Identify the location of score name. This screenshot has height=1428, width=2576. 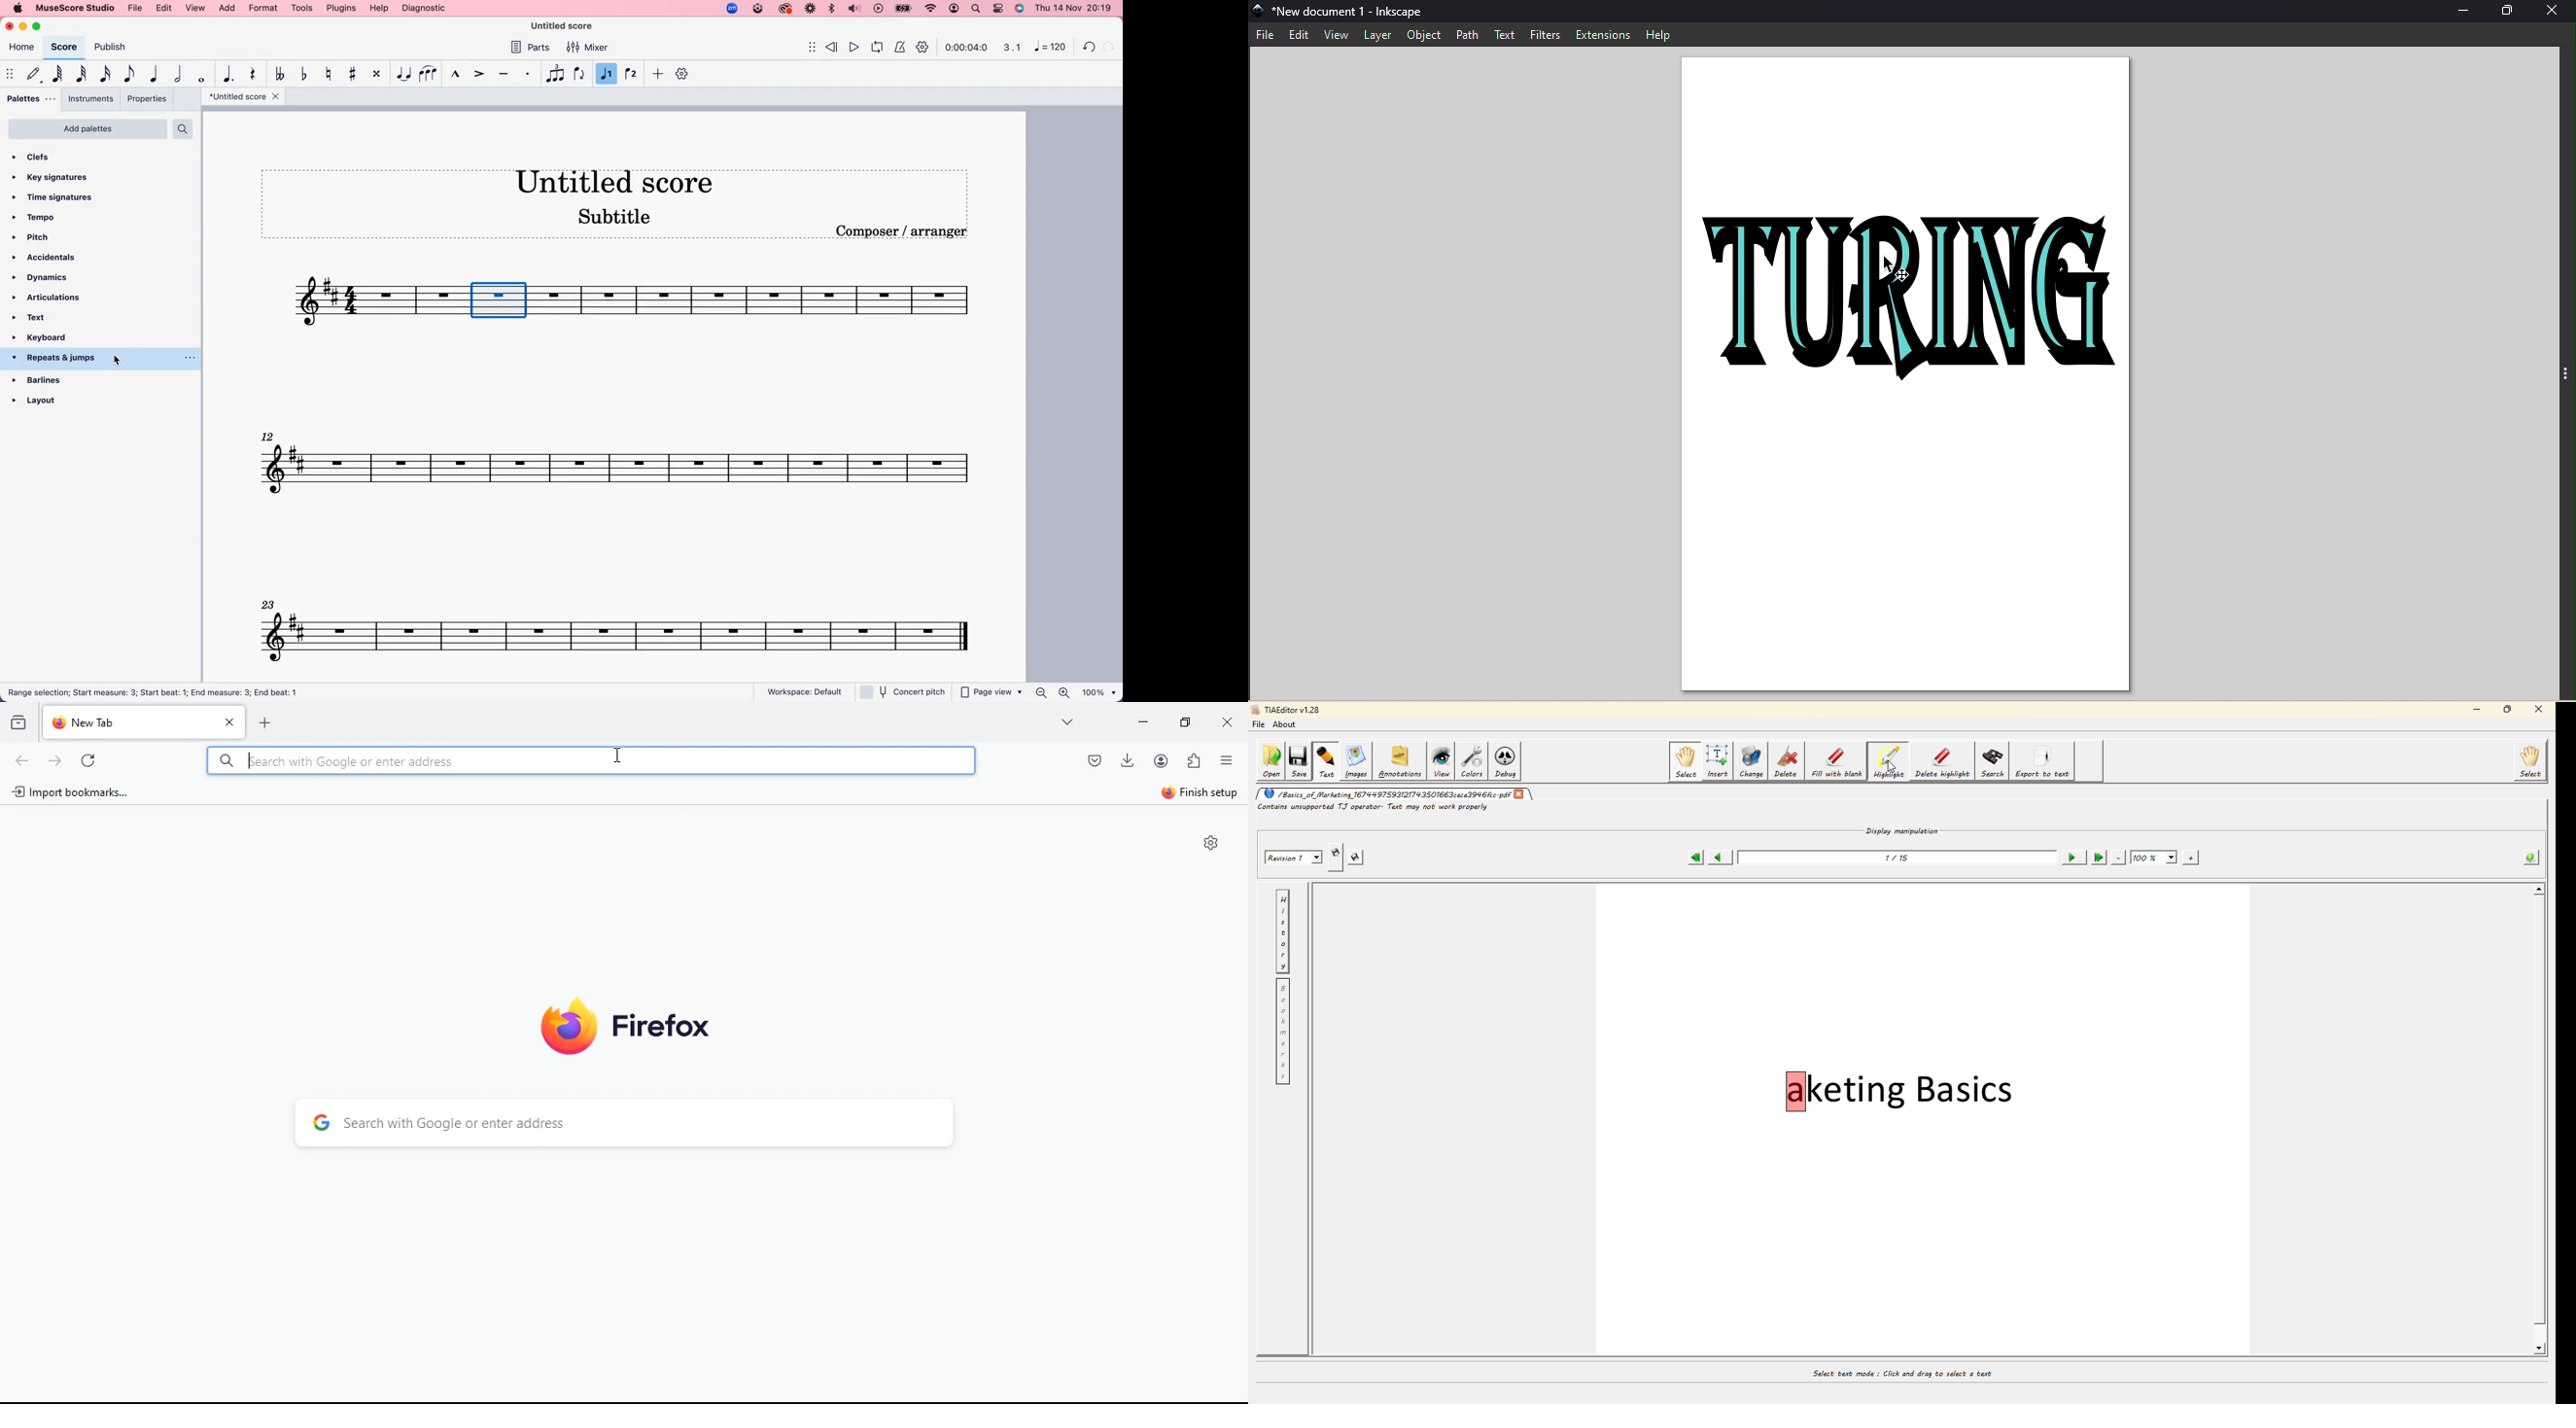
(244, 97).